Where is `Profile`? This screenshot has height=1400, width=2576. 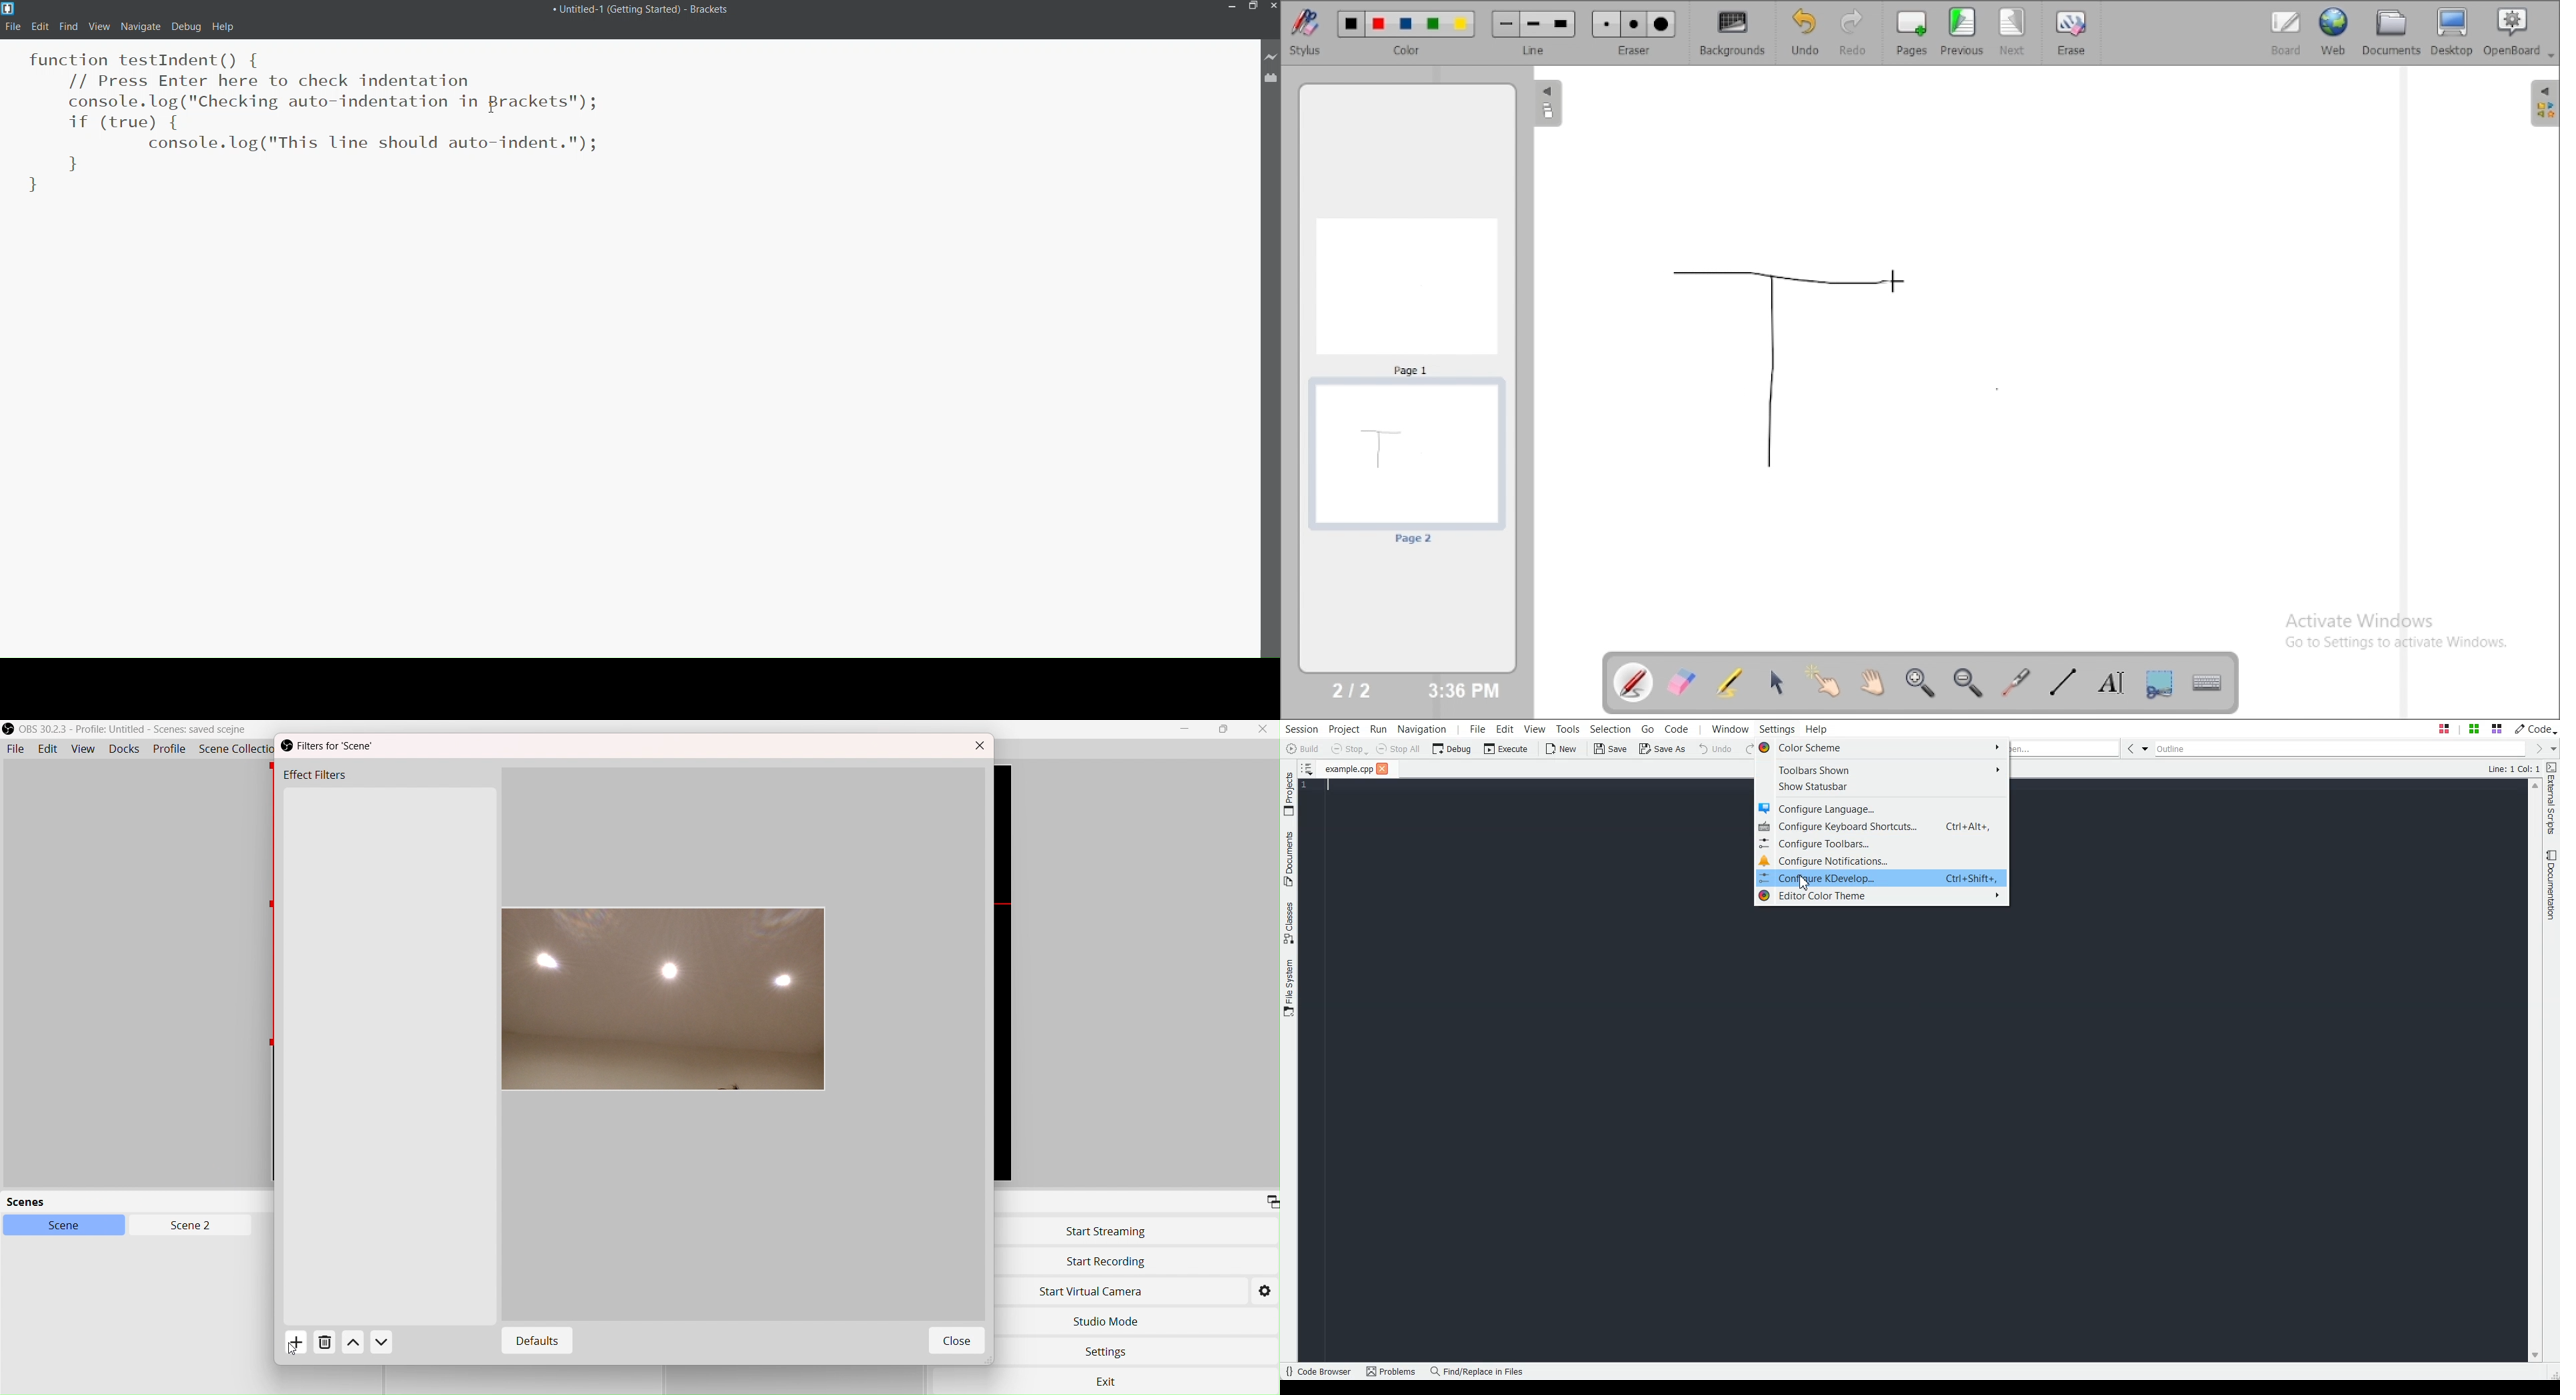
Profile is located at coordinates (170, 750).